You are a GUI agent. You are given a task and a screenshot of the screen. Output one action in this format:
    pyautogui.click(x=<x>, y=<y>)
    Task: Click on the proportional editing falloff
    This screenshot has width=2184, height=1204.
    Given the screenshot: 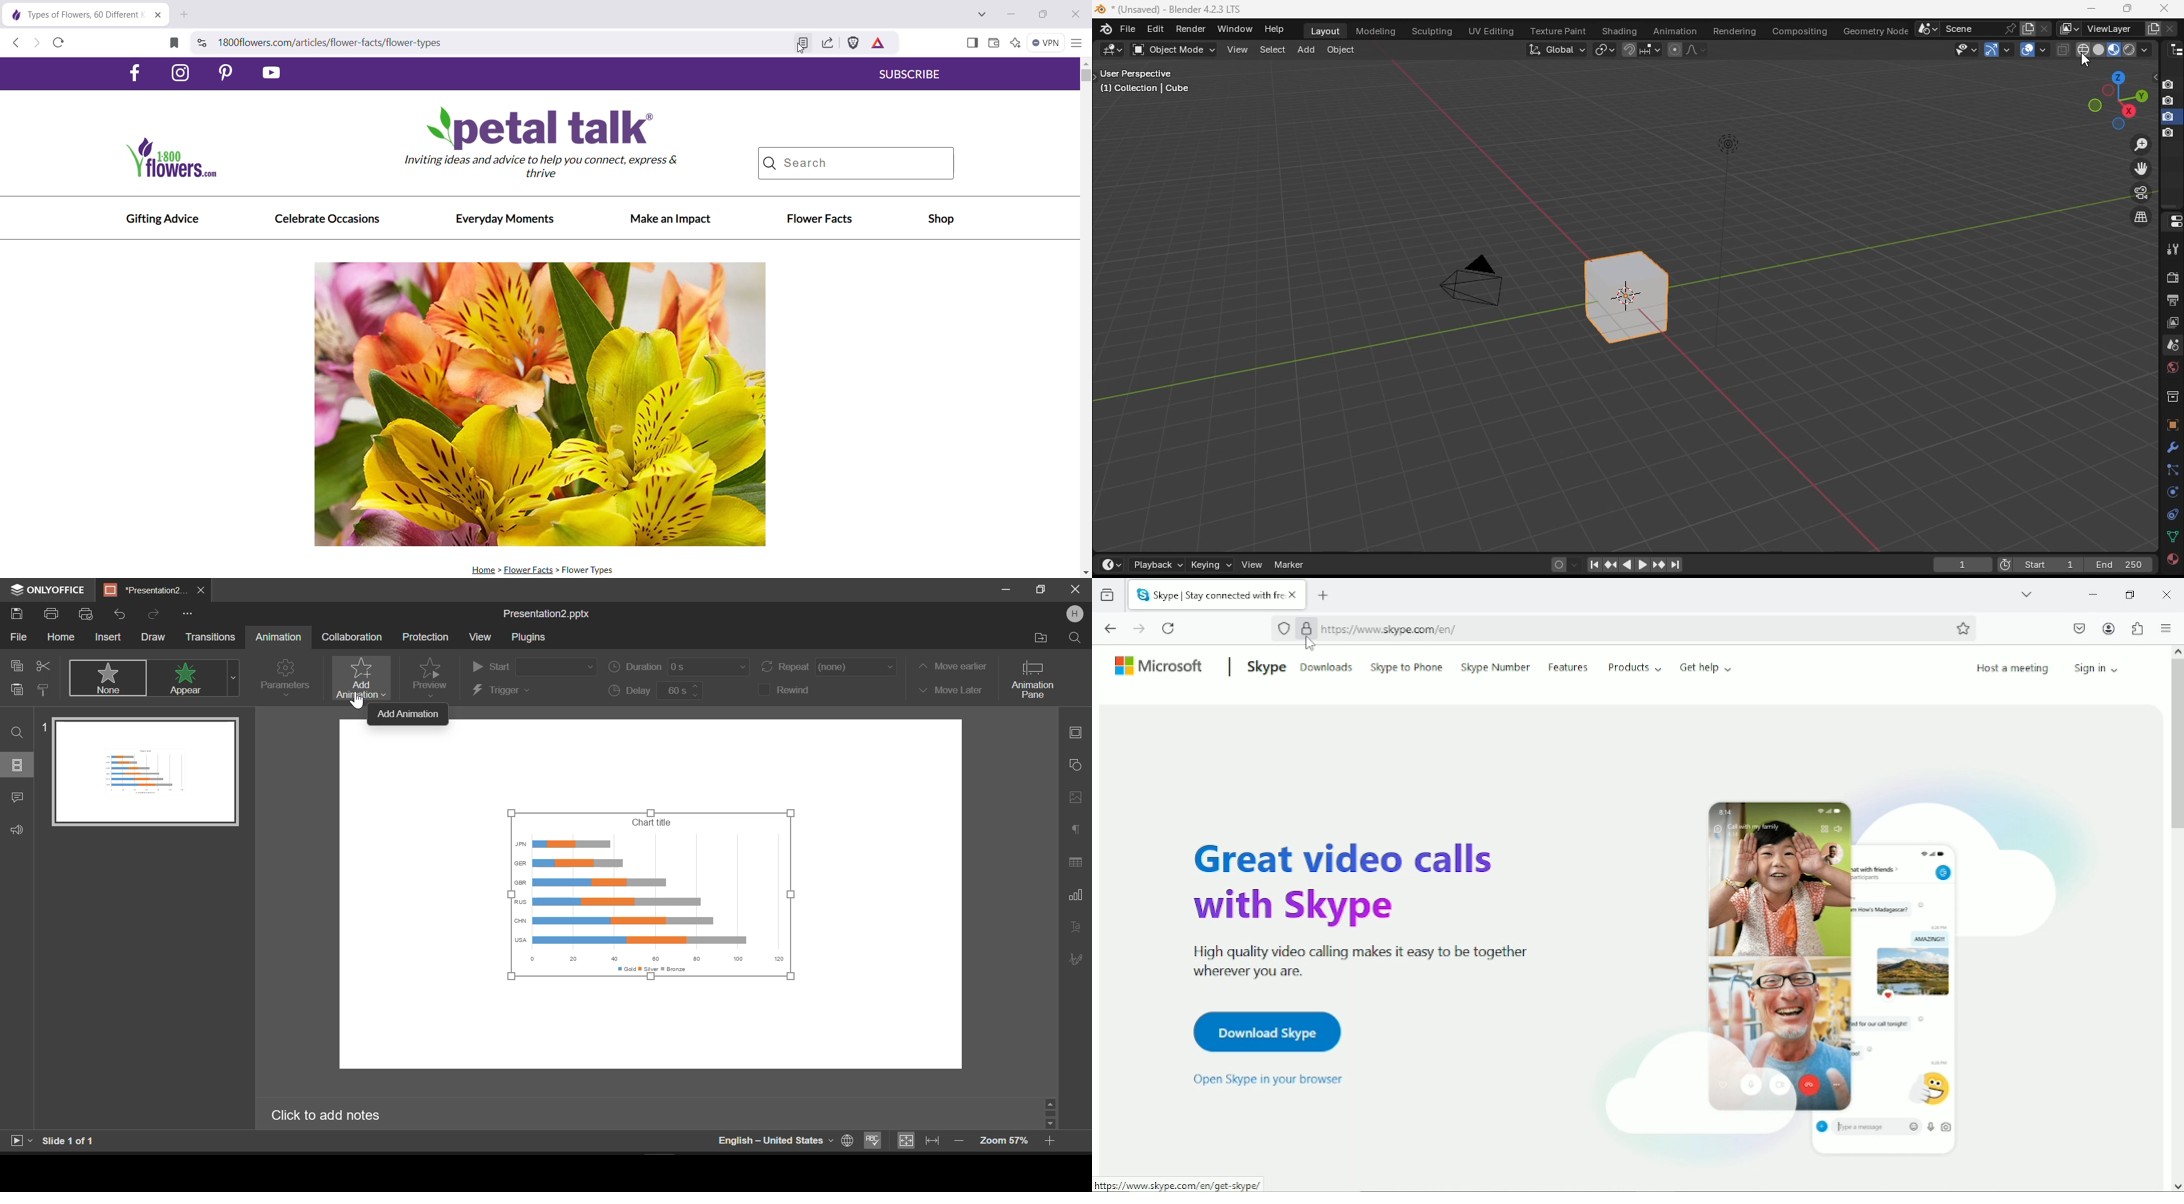 What is the action you would take?
    pyautogui.click(x=1698, y=50)
    